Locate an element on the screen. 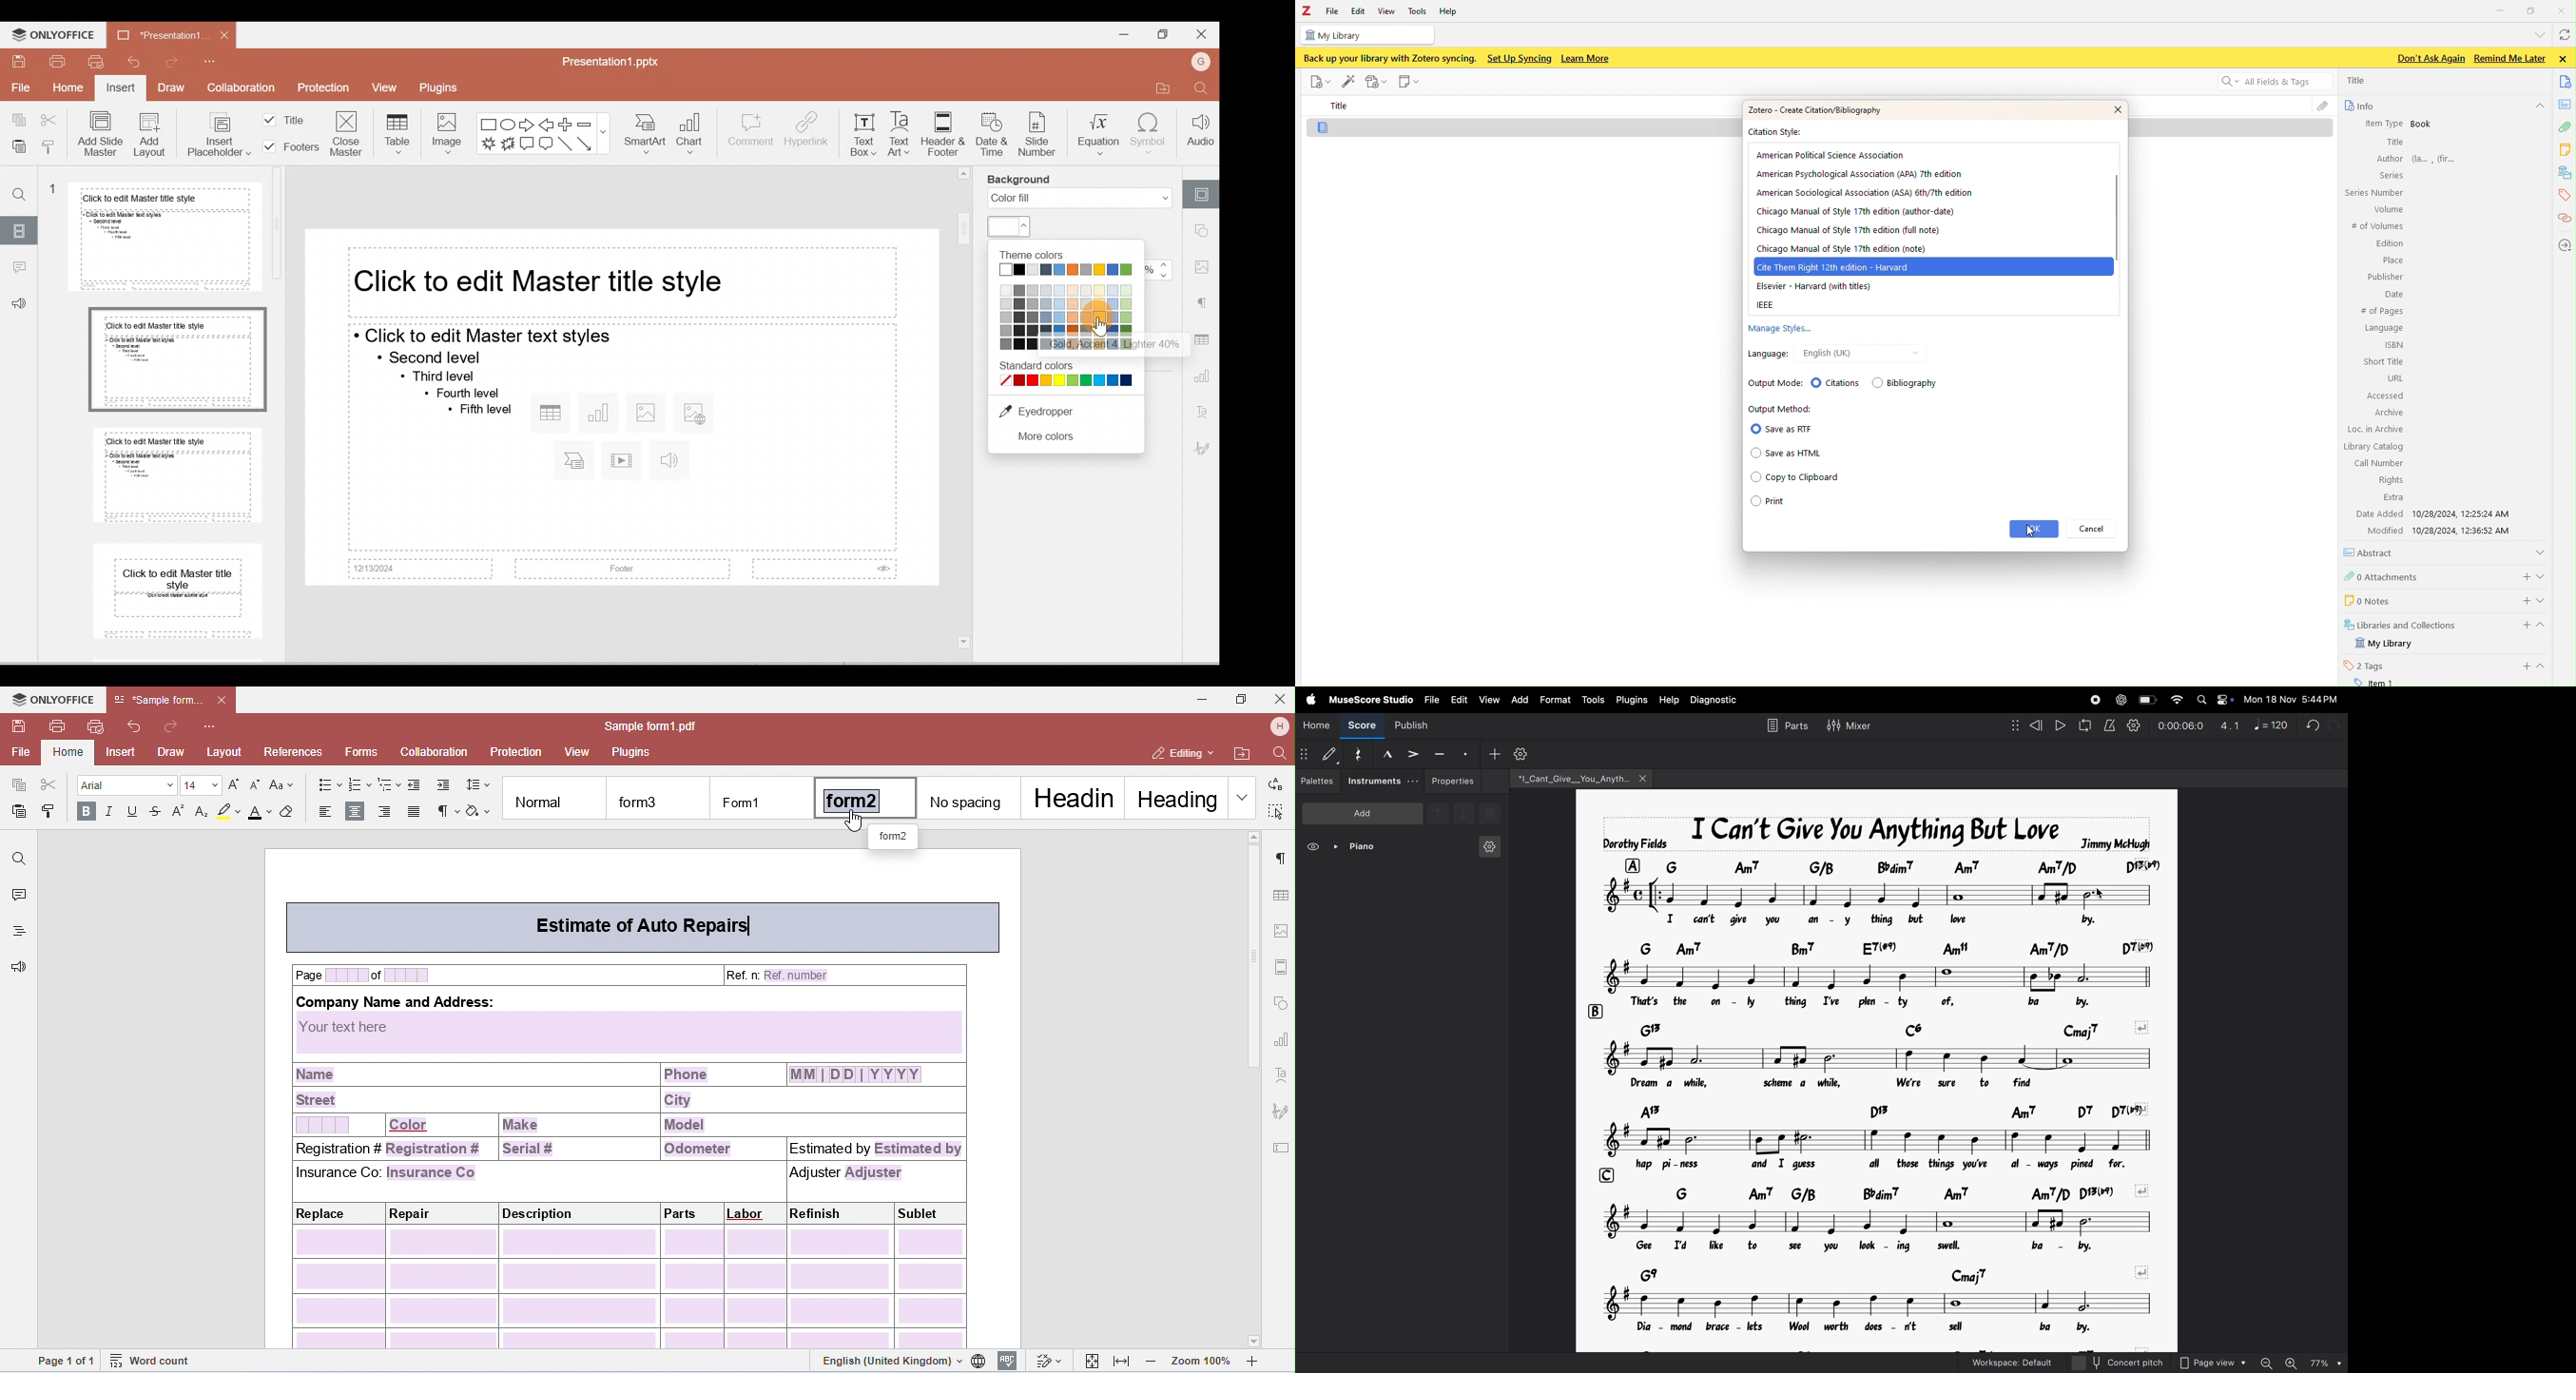  ‘American Psychological Association (APA) 7th edition is located at coordinates (1858, 173).